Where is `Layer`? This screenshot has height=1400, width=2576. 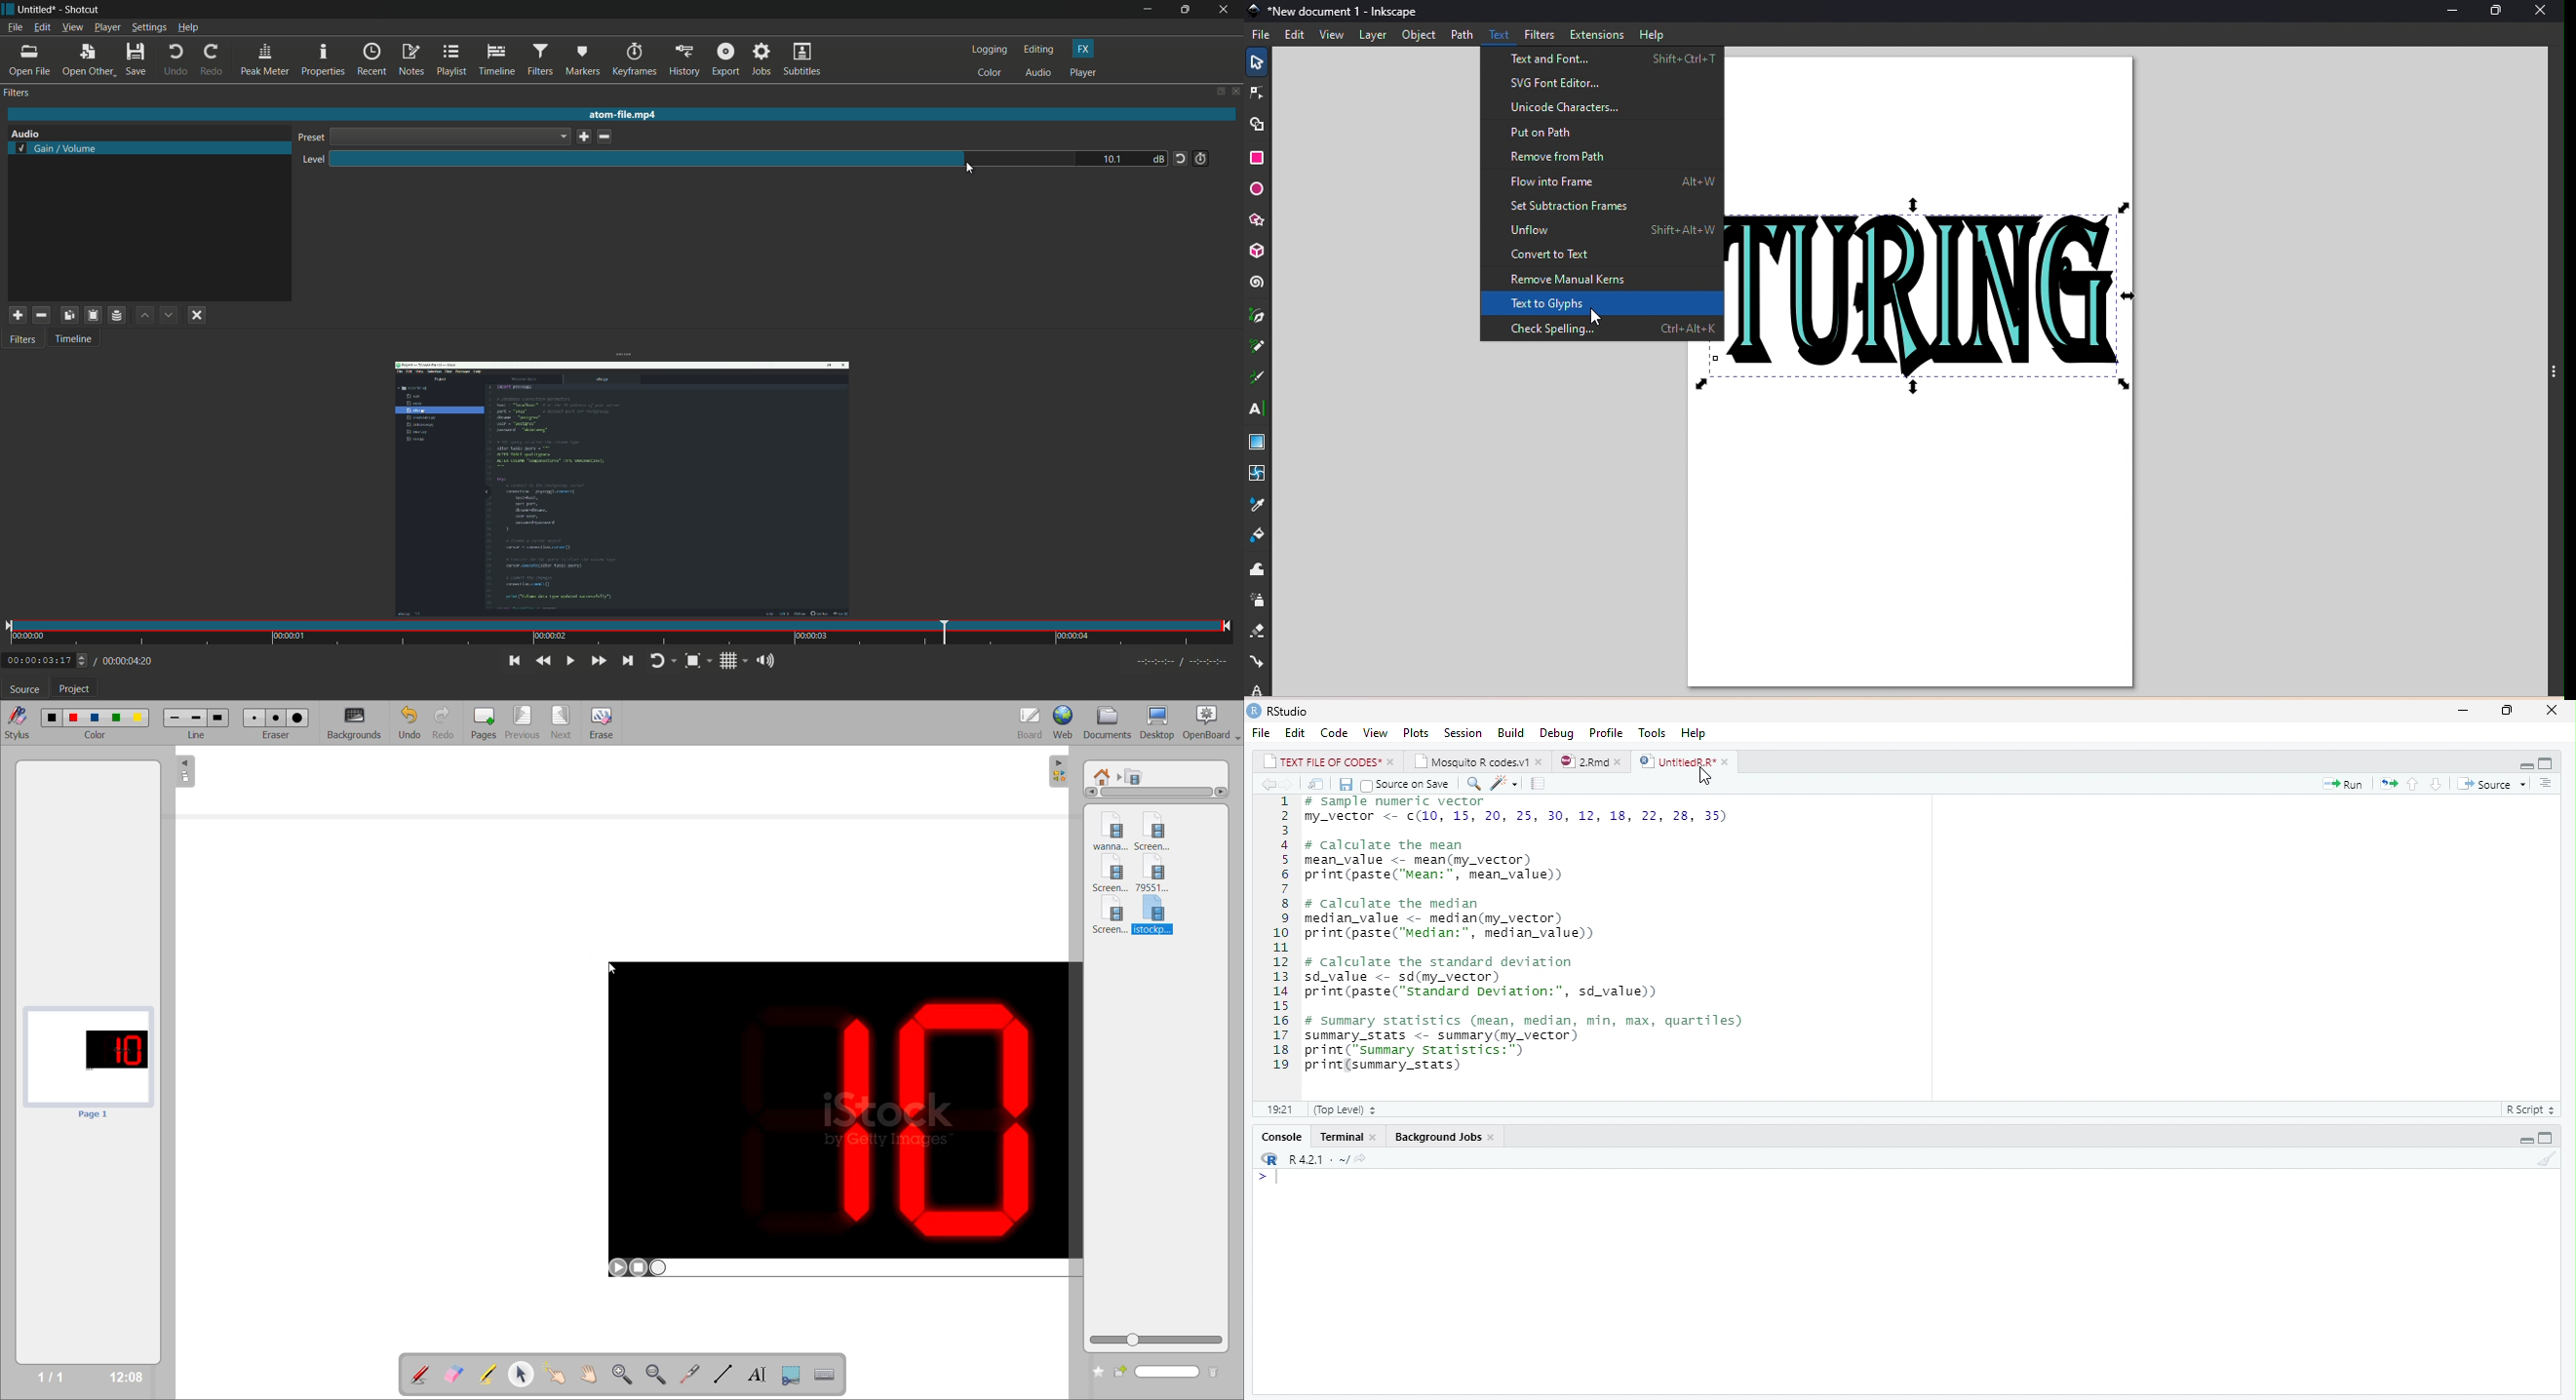
Layer is located at coordinates (1375, 37).